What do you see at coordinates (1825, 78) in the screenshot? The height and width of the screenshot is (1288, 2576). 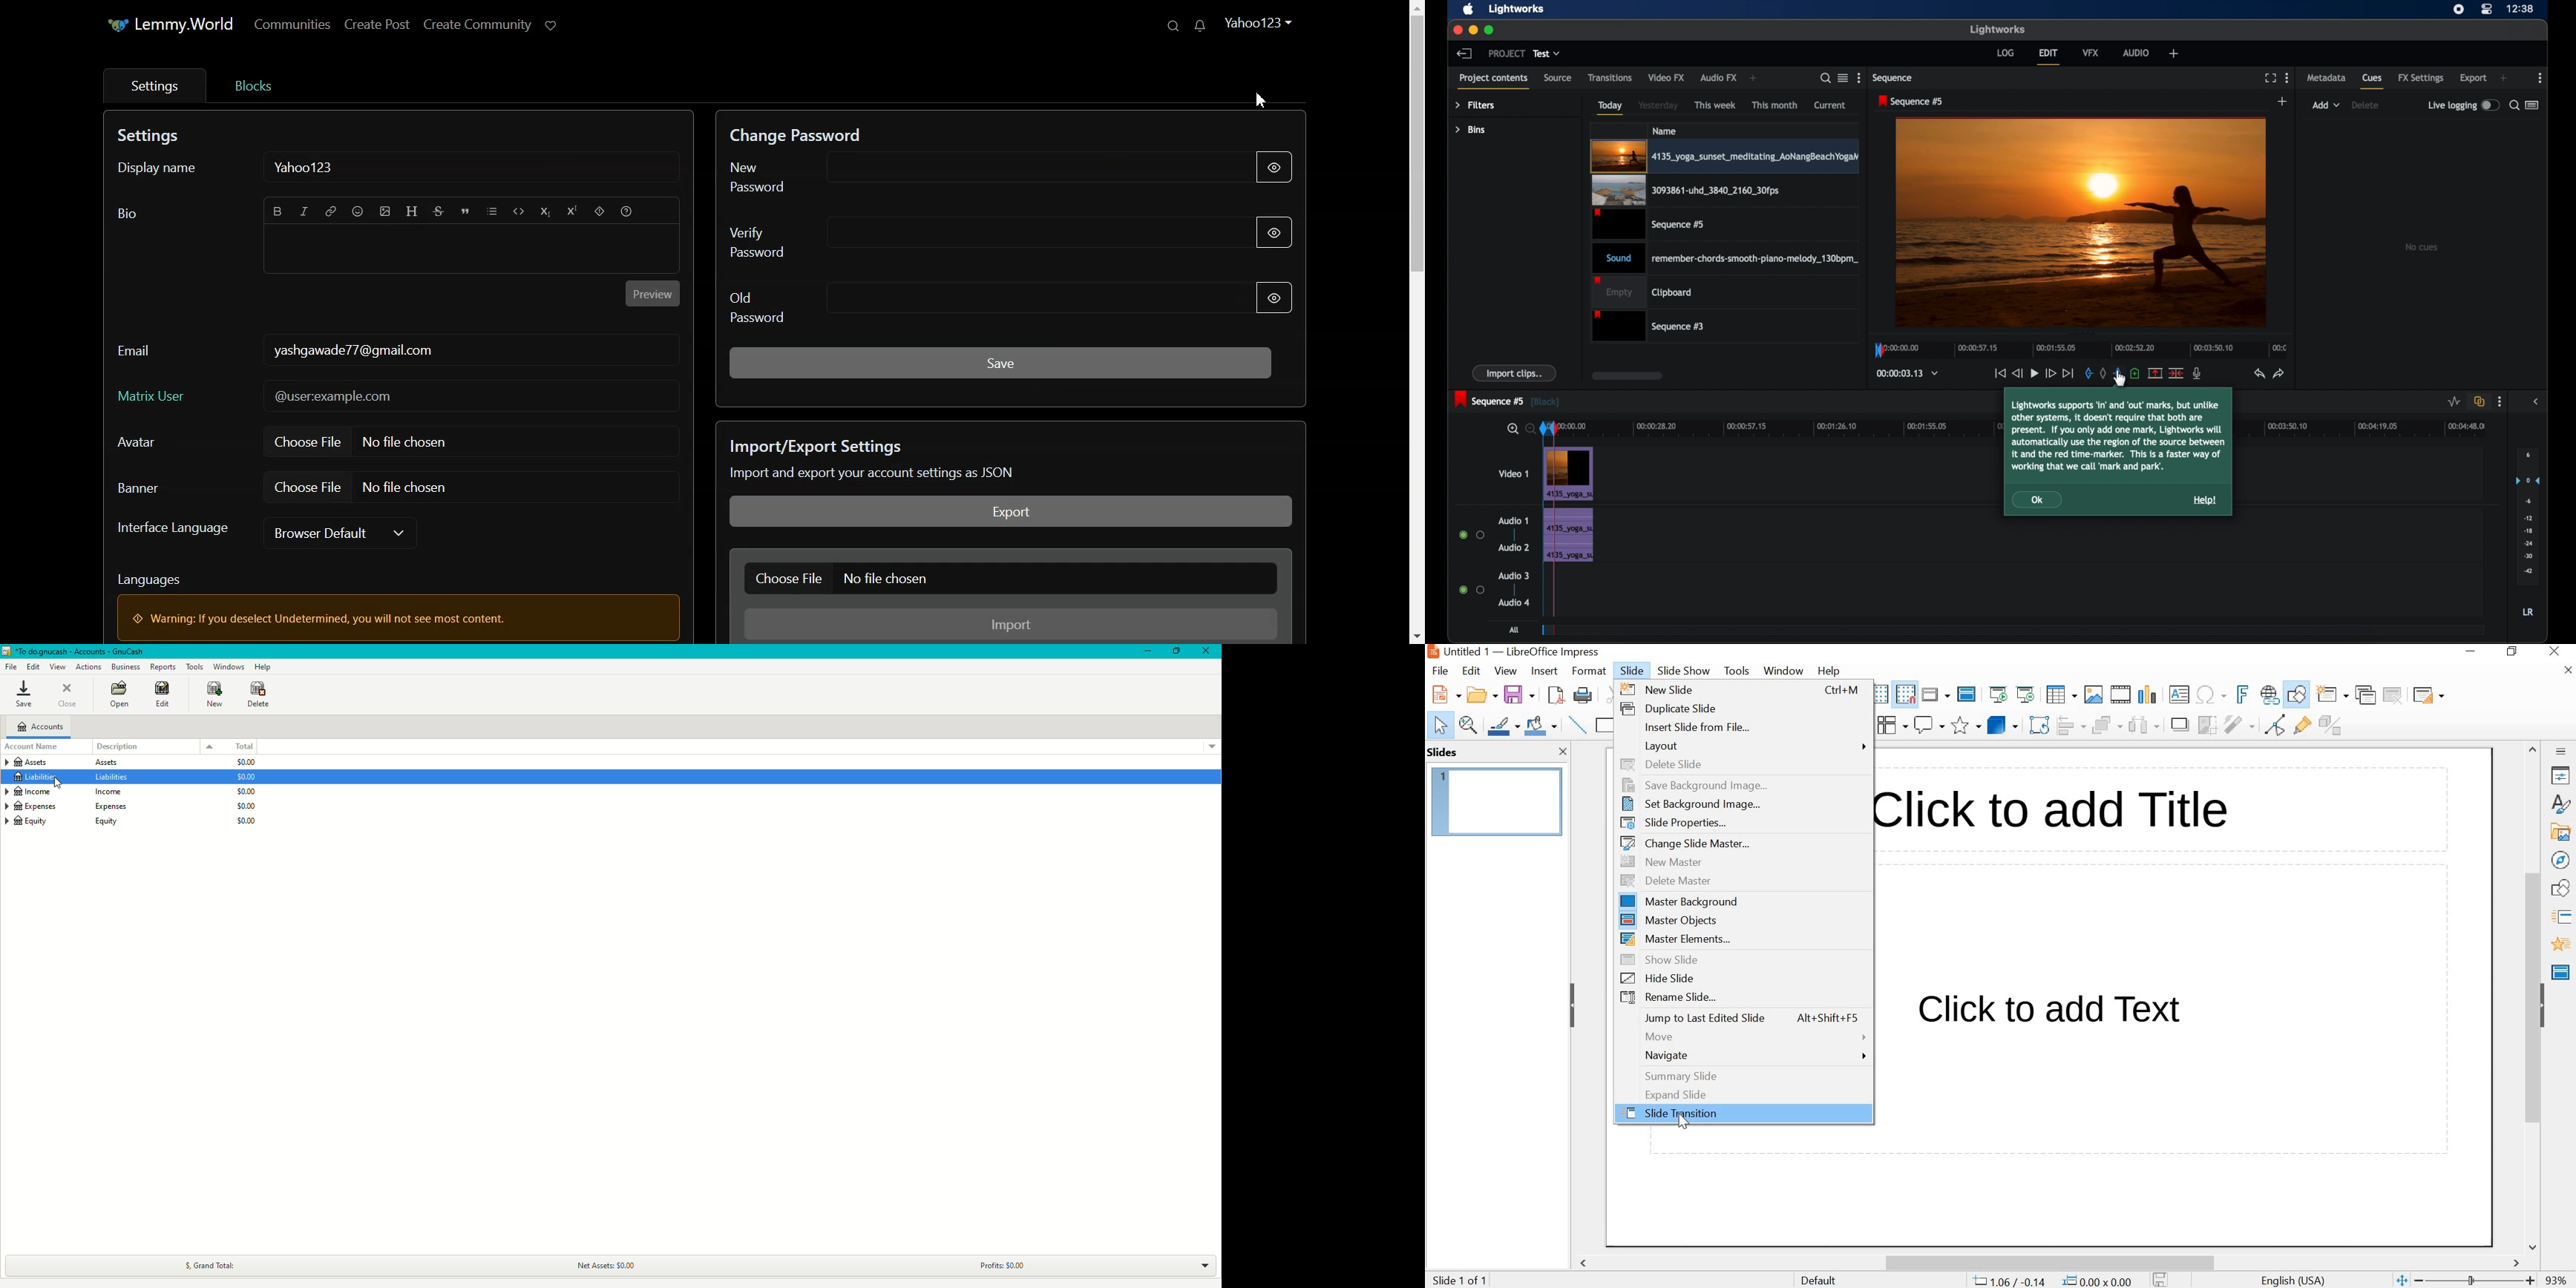 I see `search` at bounding box center [1825, 78].